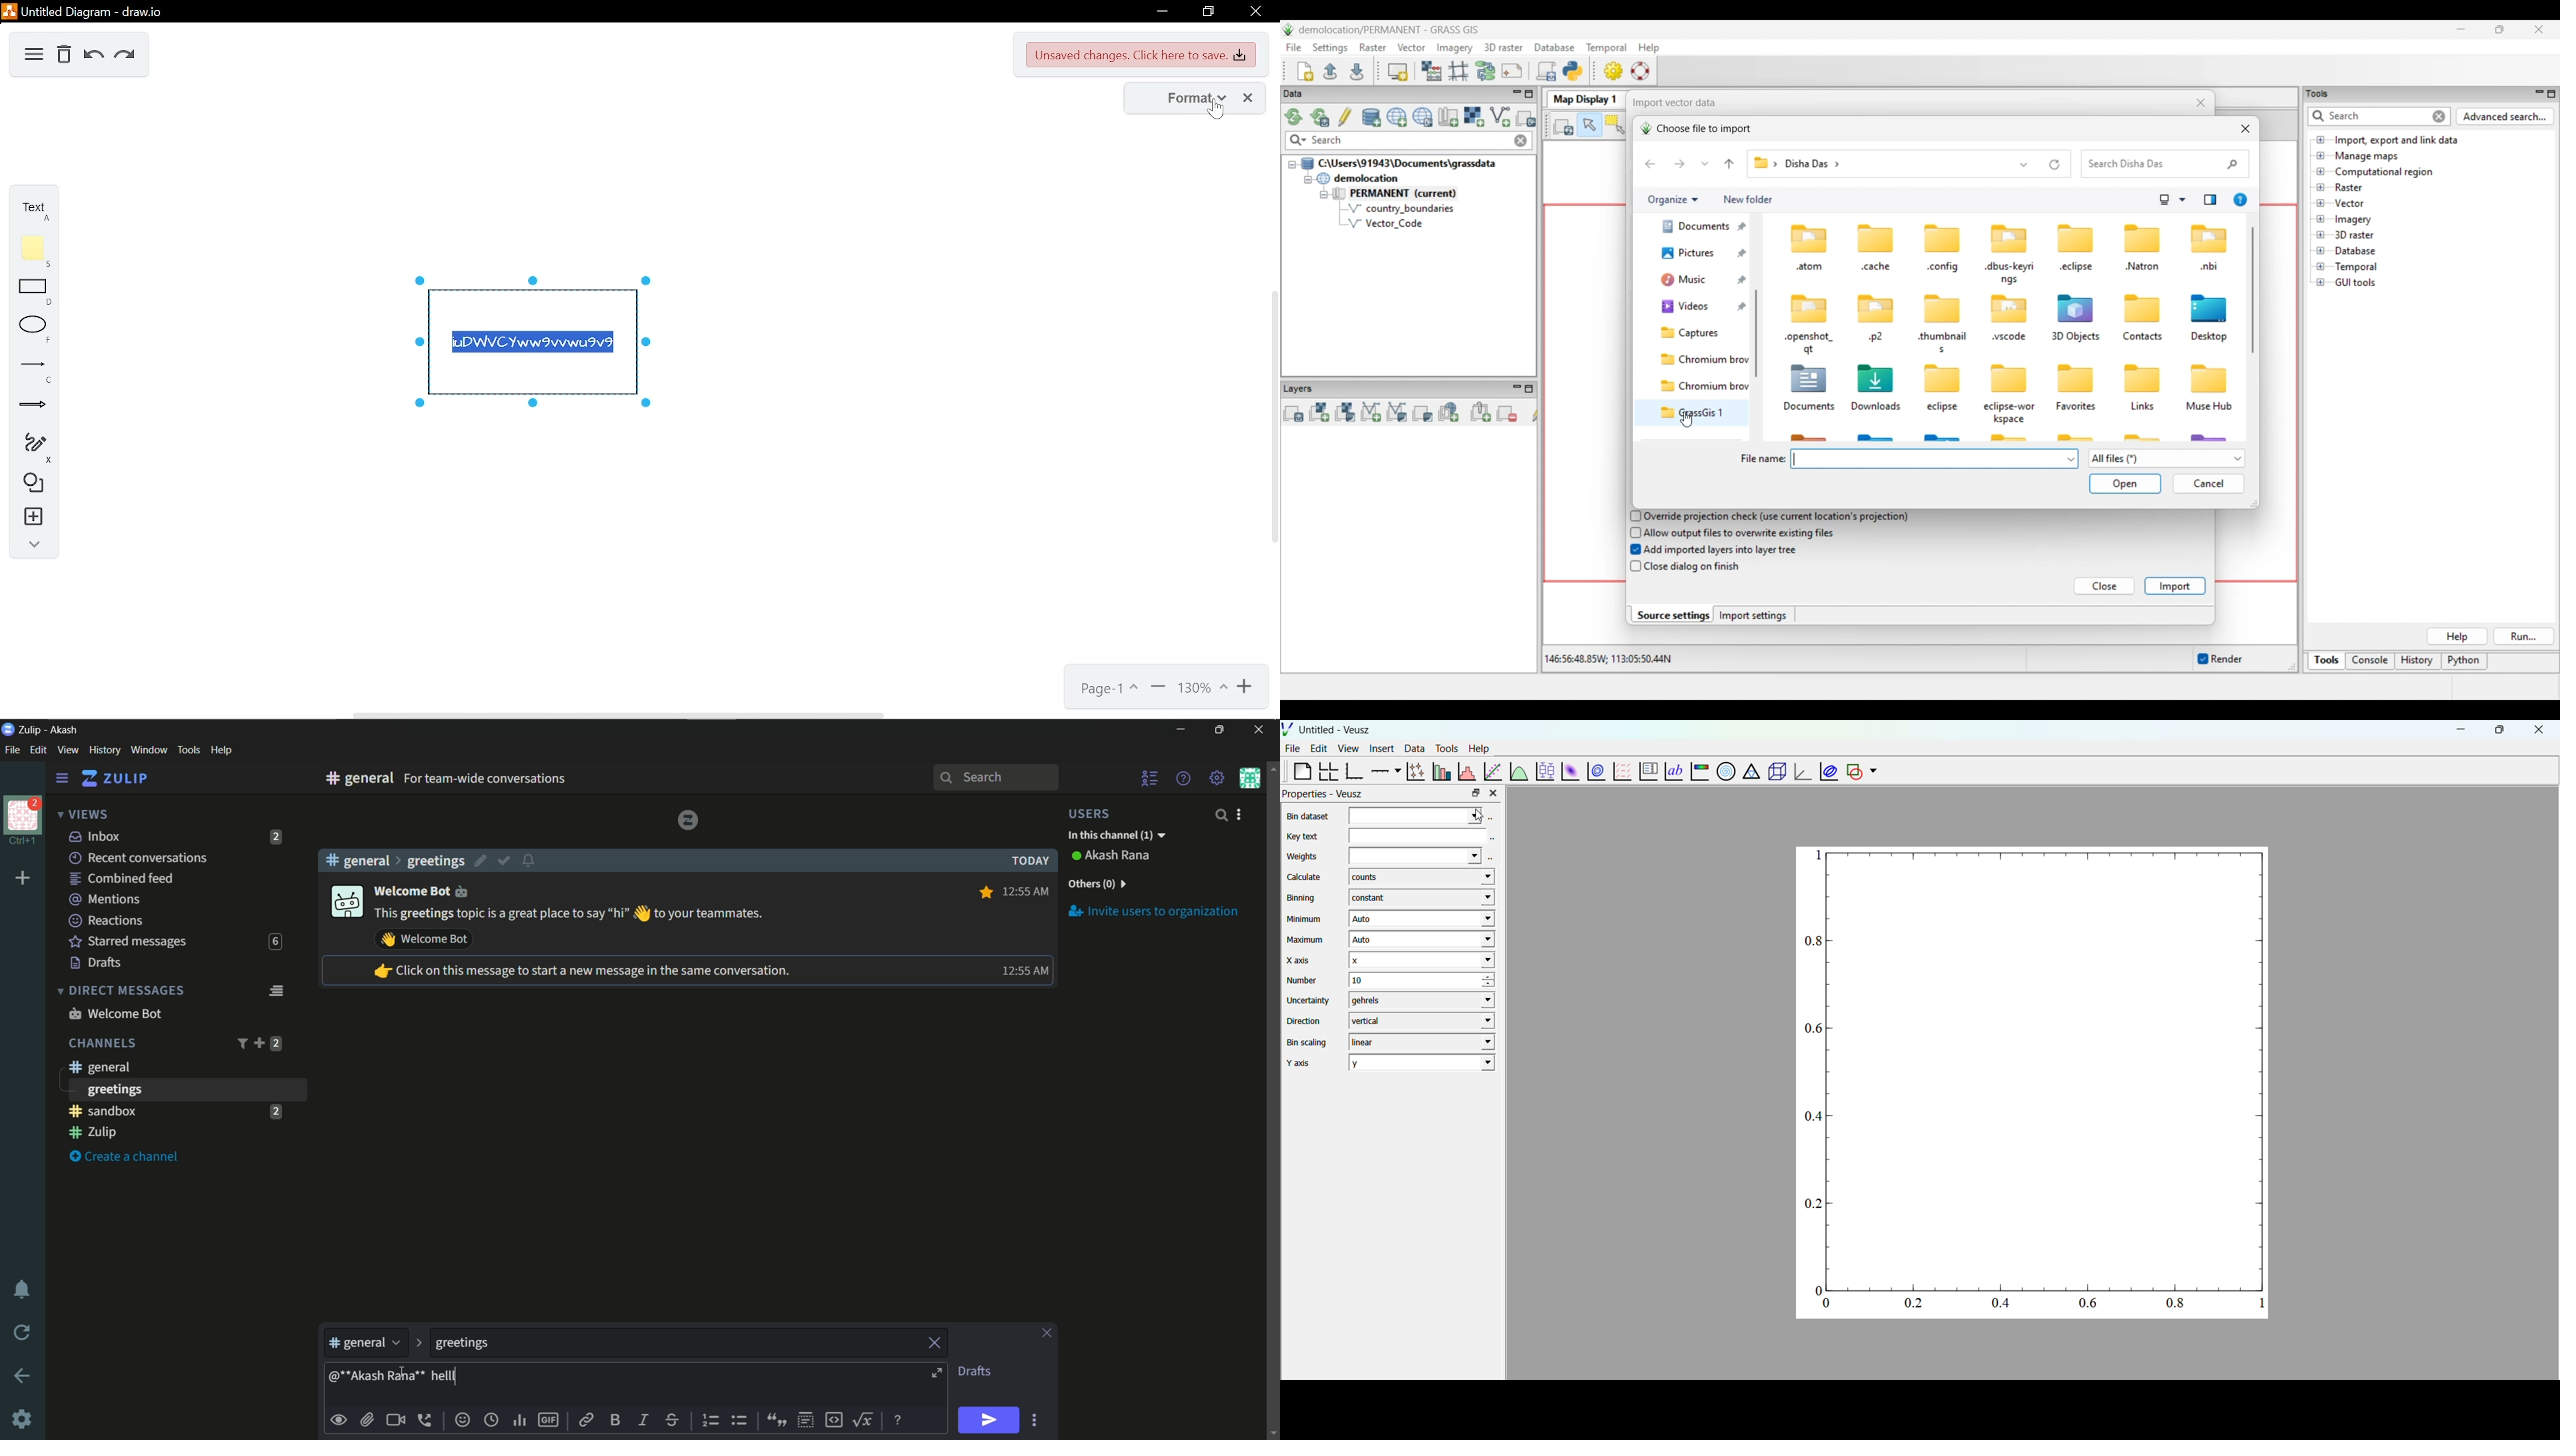 This screenshot has width=2576, height=1456. Describe the element at coordinates (642, 1419) in the screenshot. I see `italic` at that location.